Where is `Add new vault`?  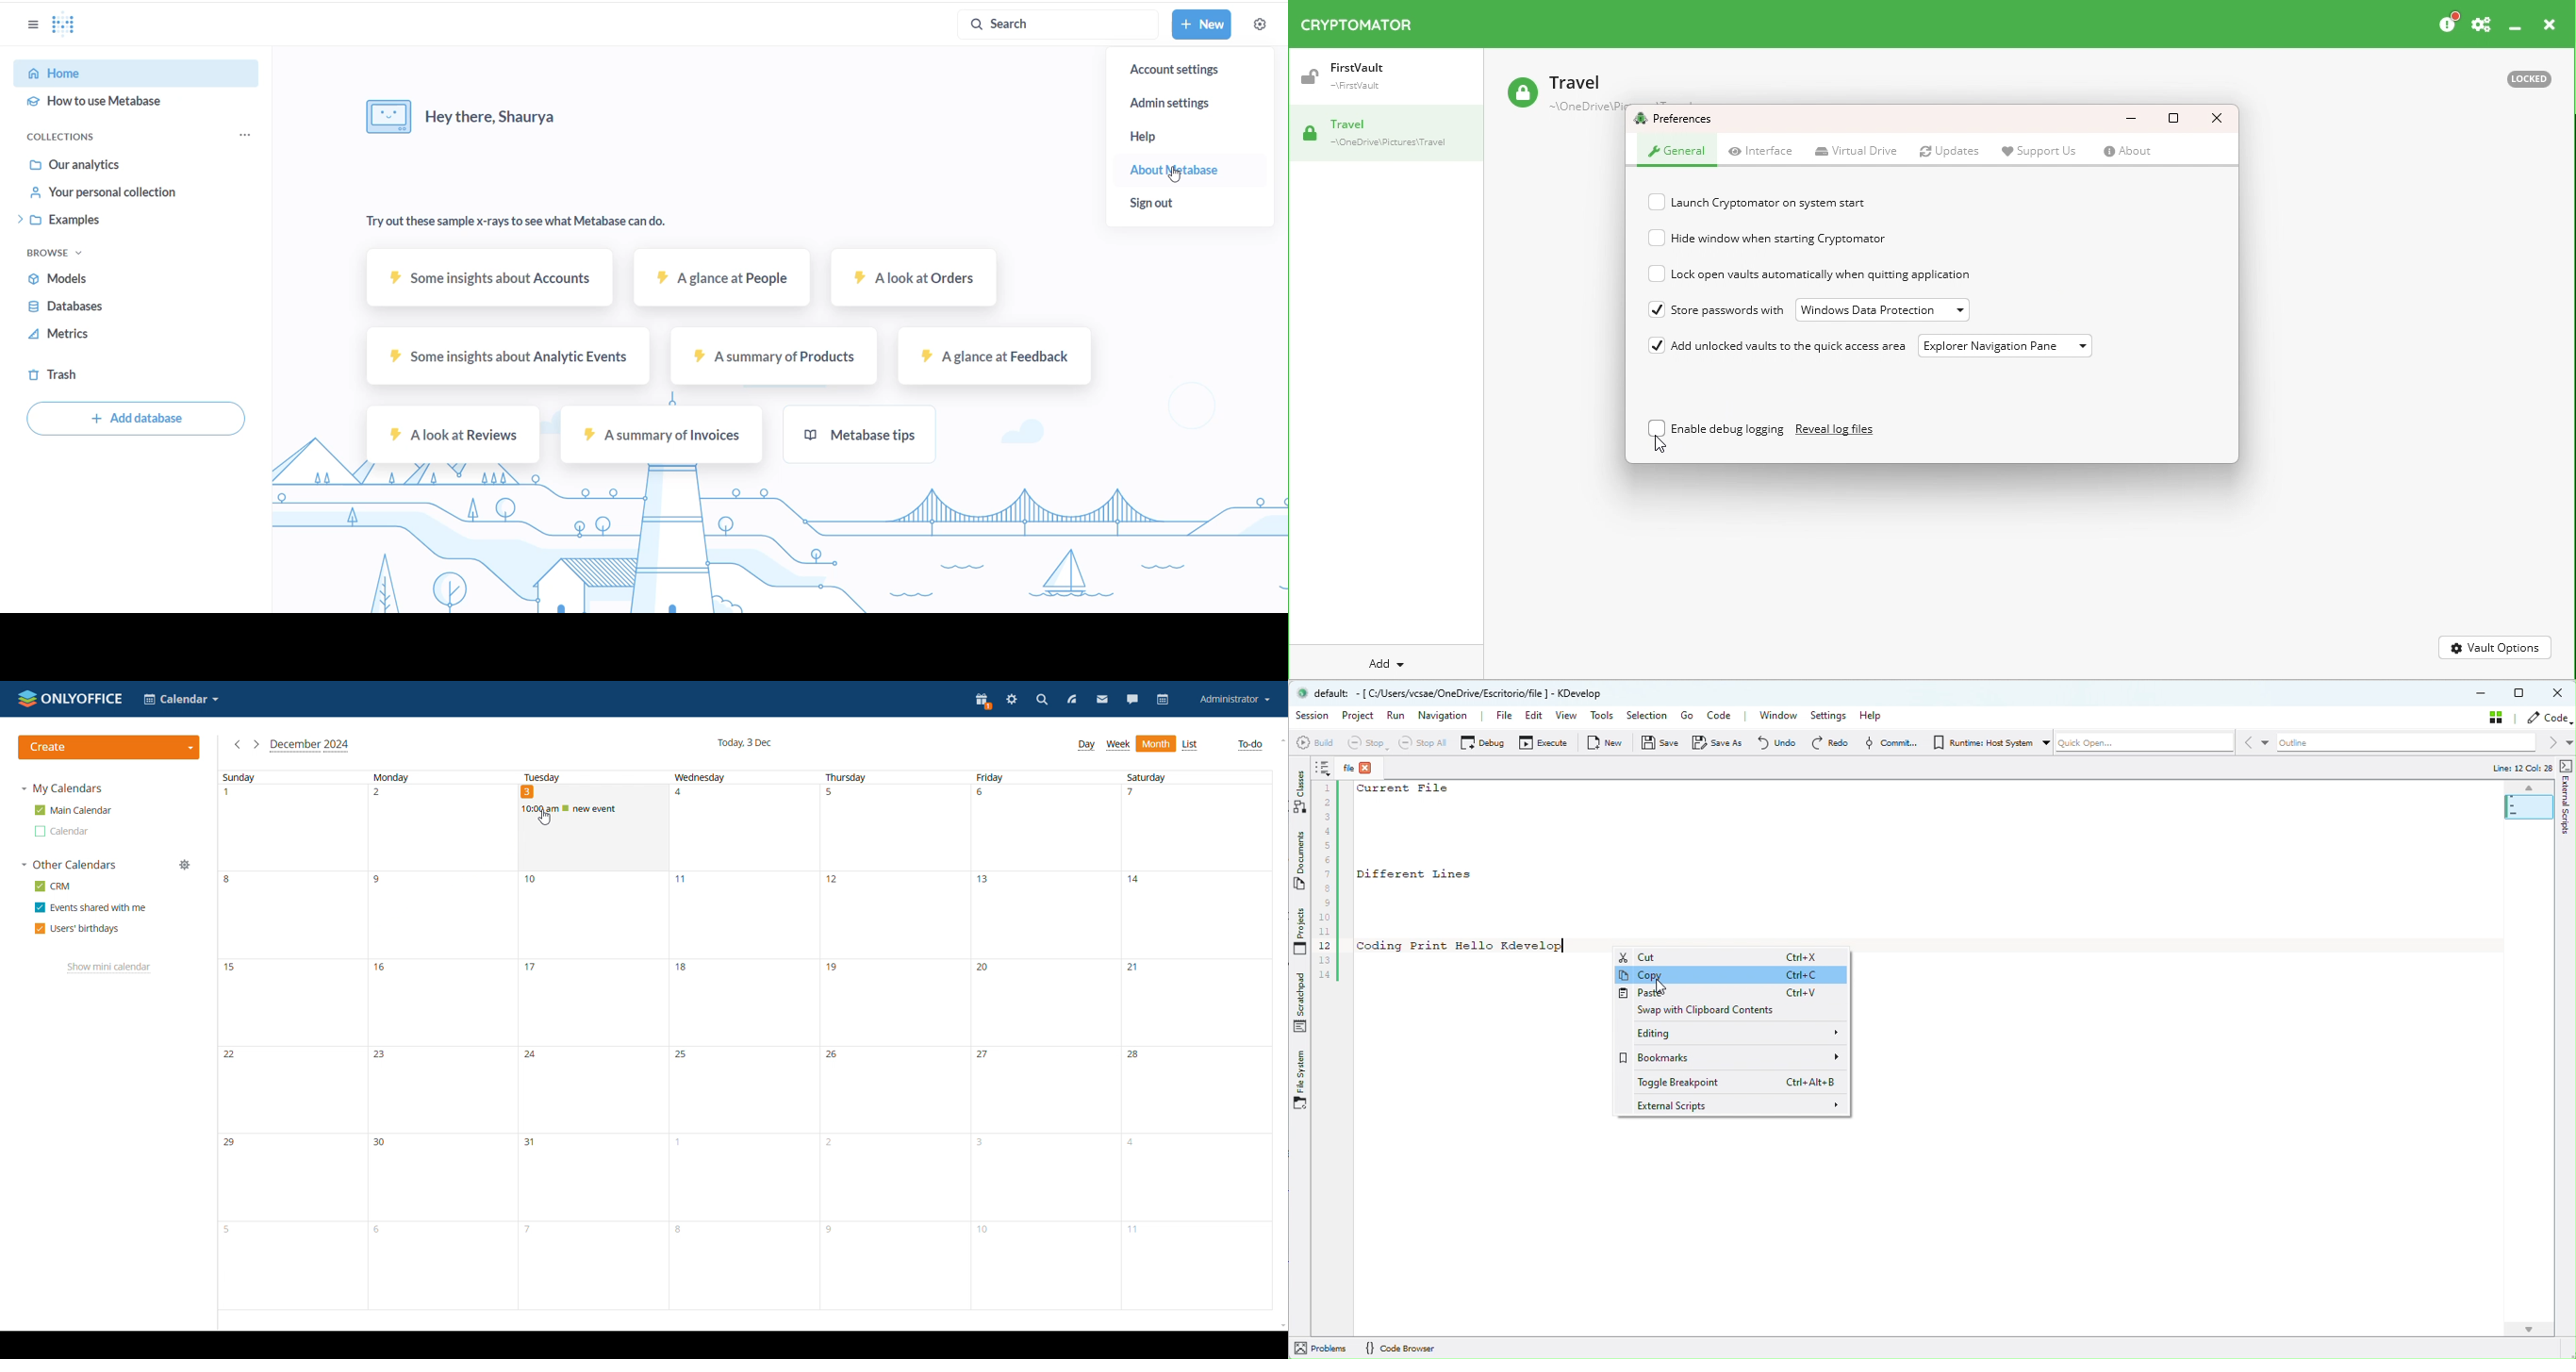
Add new vault is located at coordinates (1376, 662).